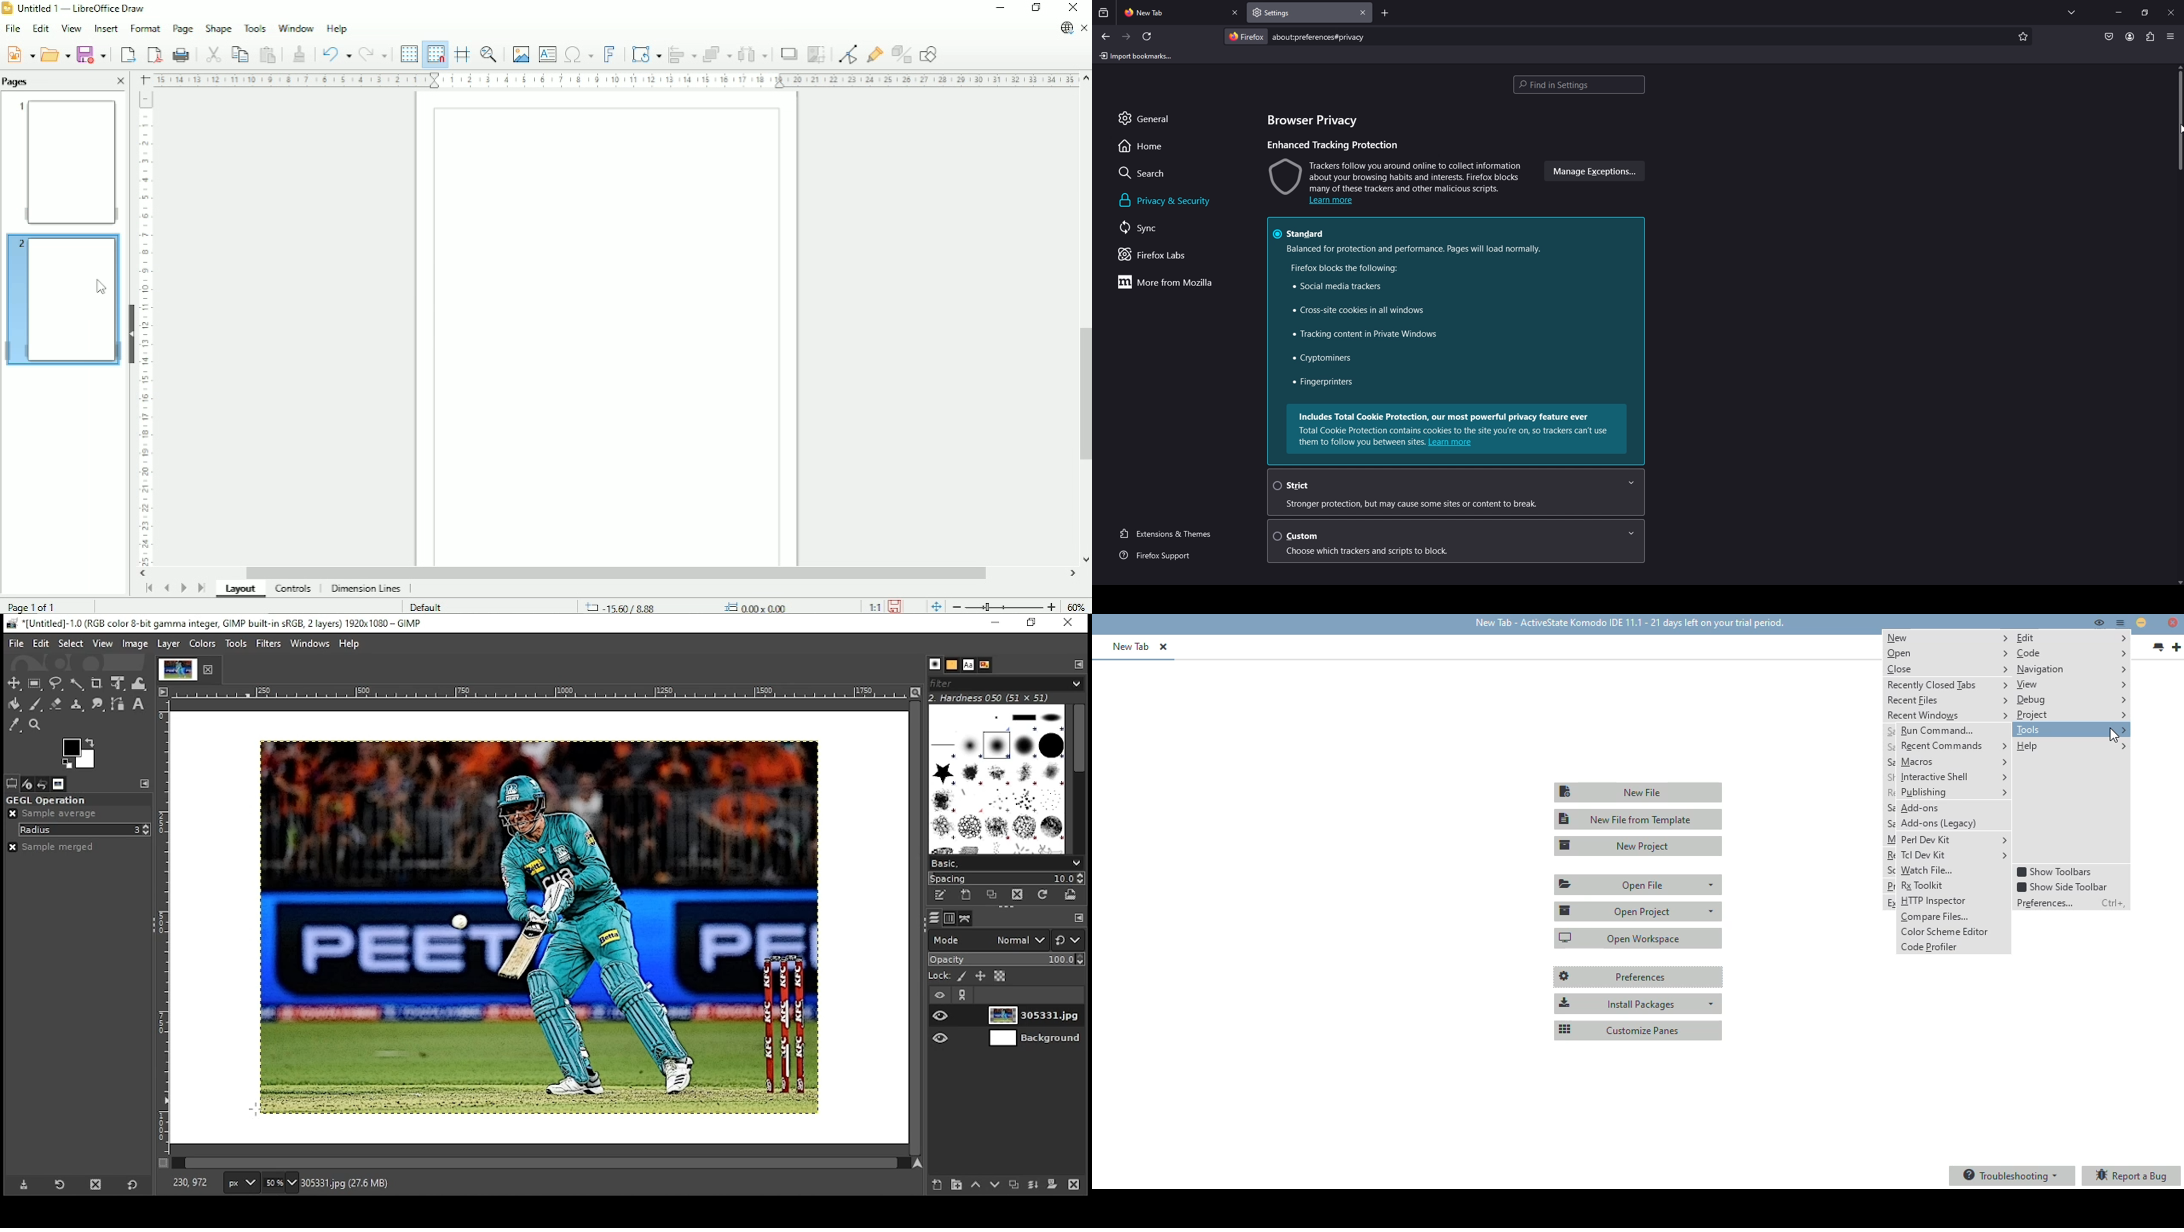 This screenshot has width=2184, height=1232. Describe the element at coordinates (1323, 383) in the screenshot. I see `« Fingerprinters` at that location.